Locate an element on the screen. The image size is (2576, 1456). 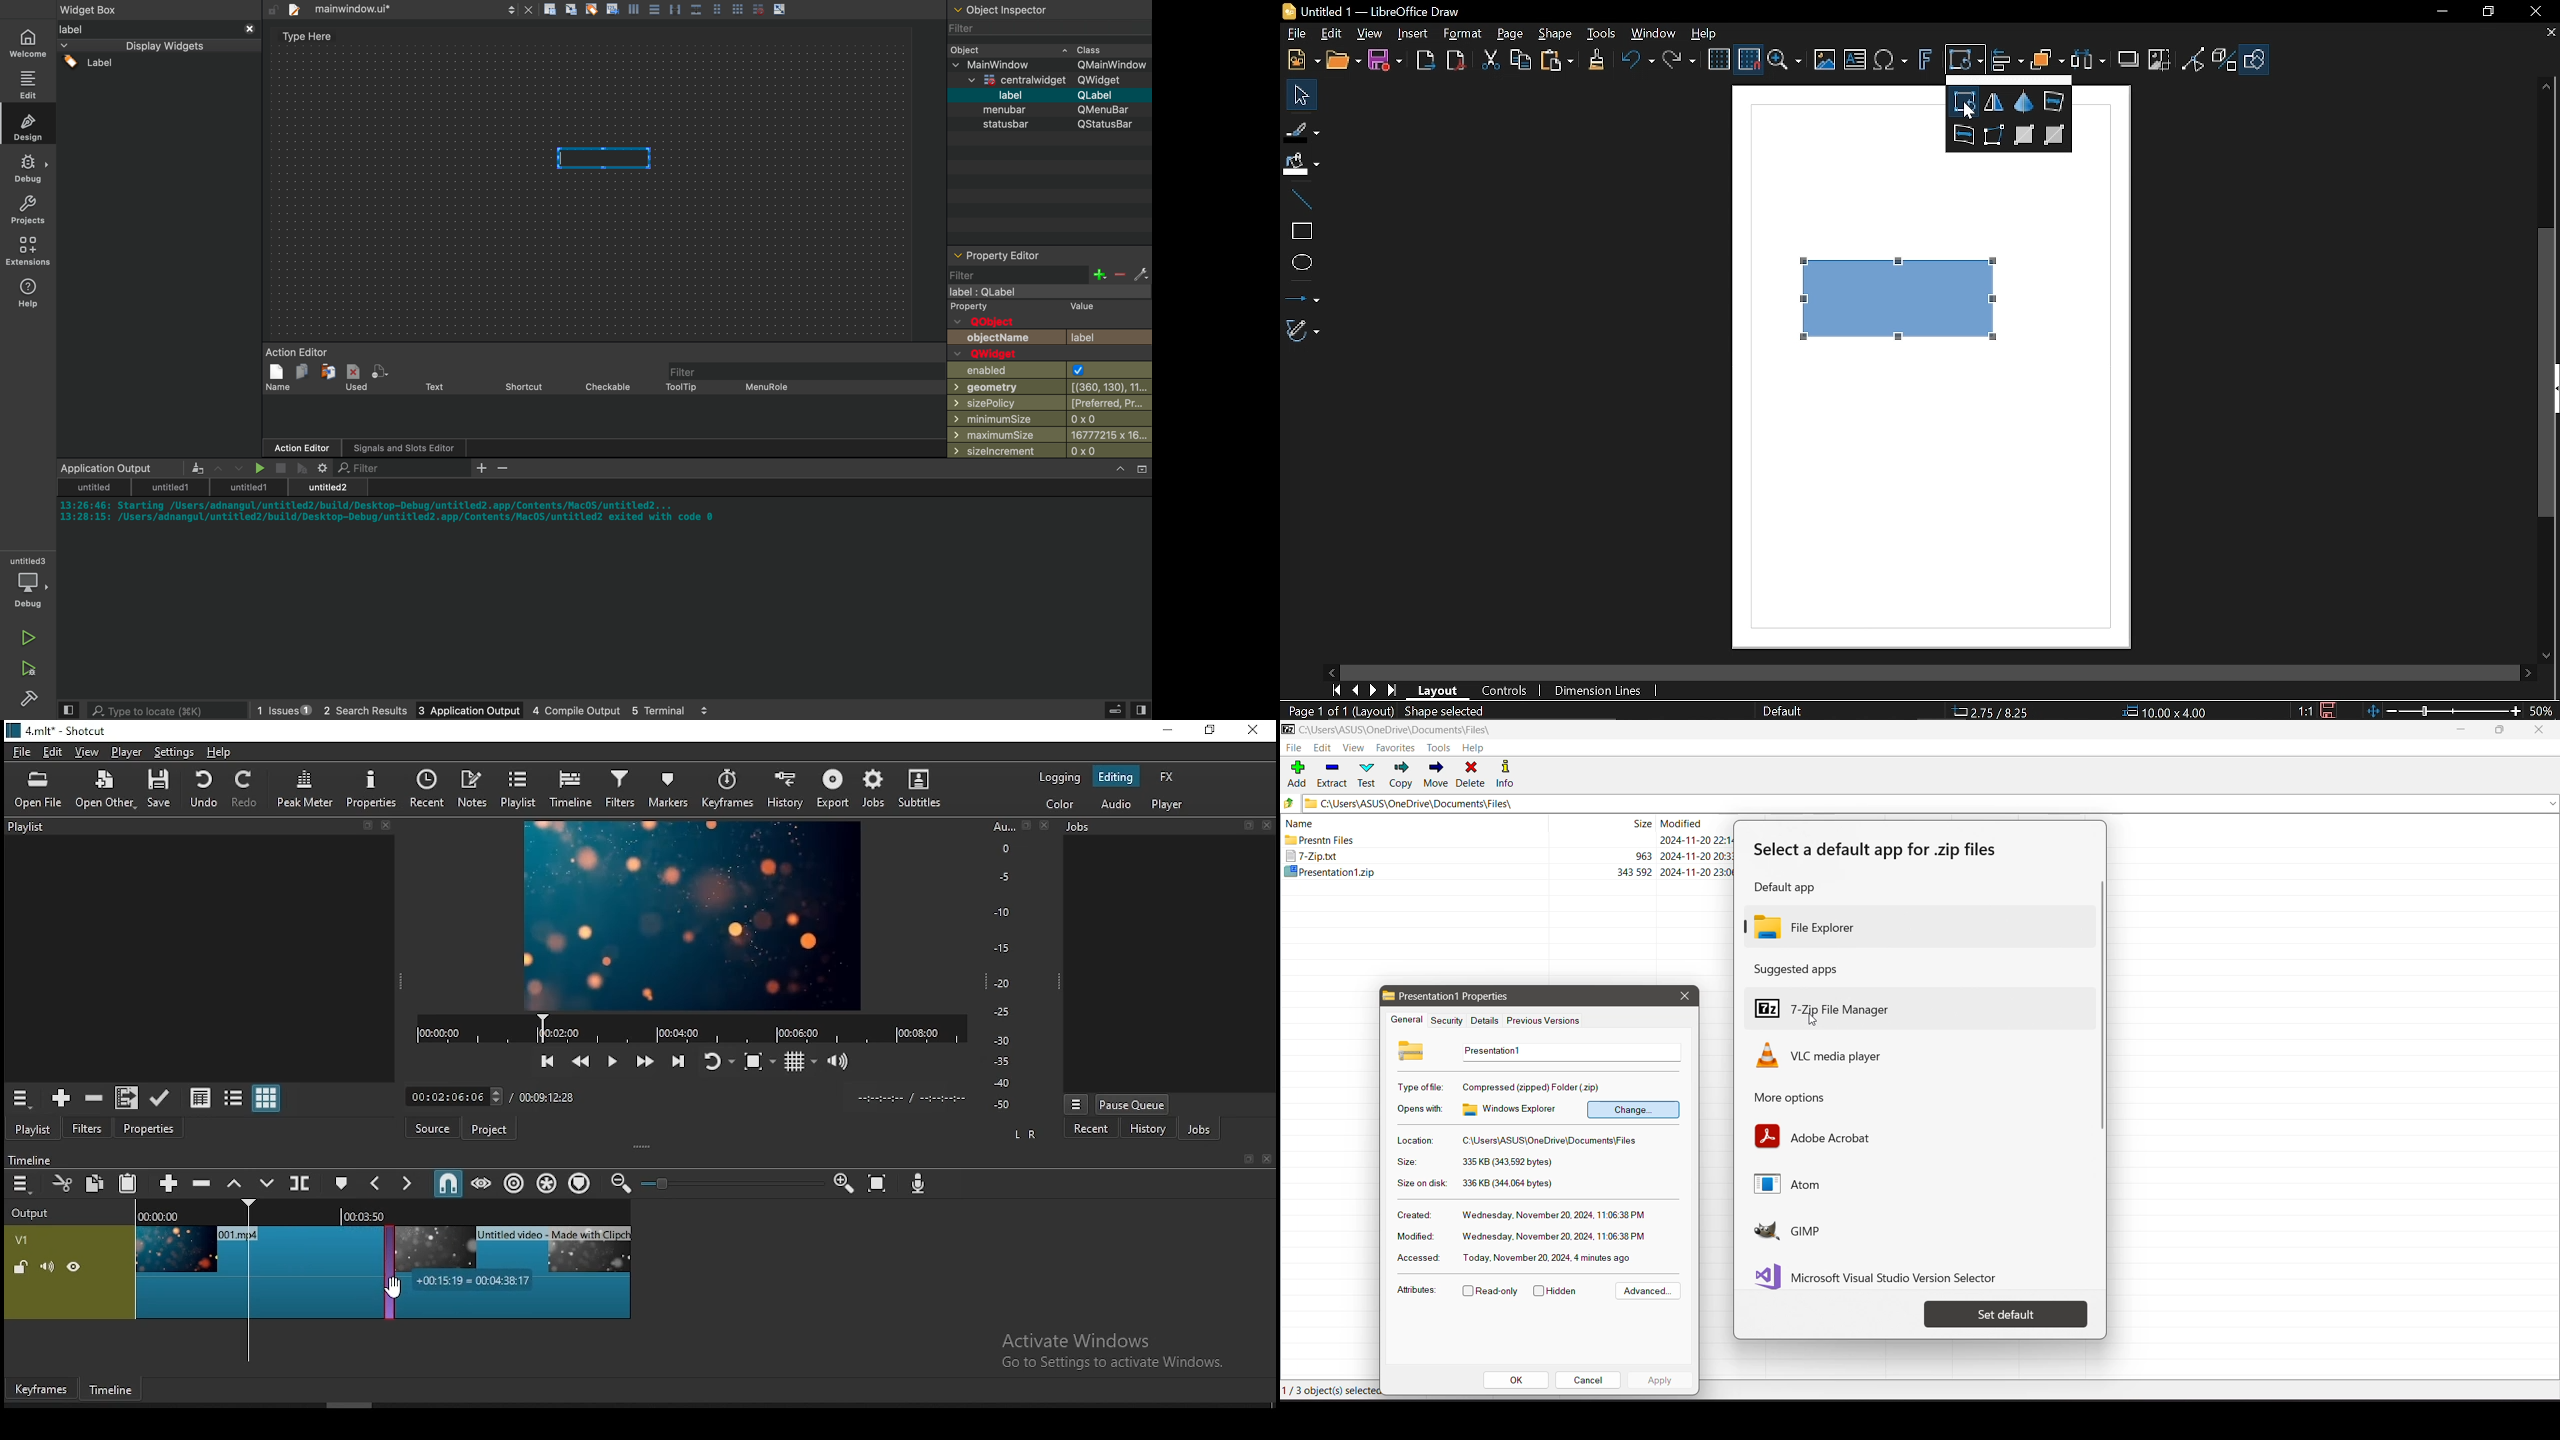
create/edit marker is located at coordinates (342, 1182).